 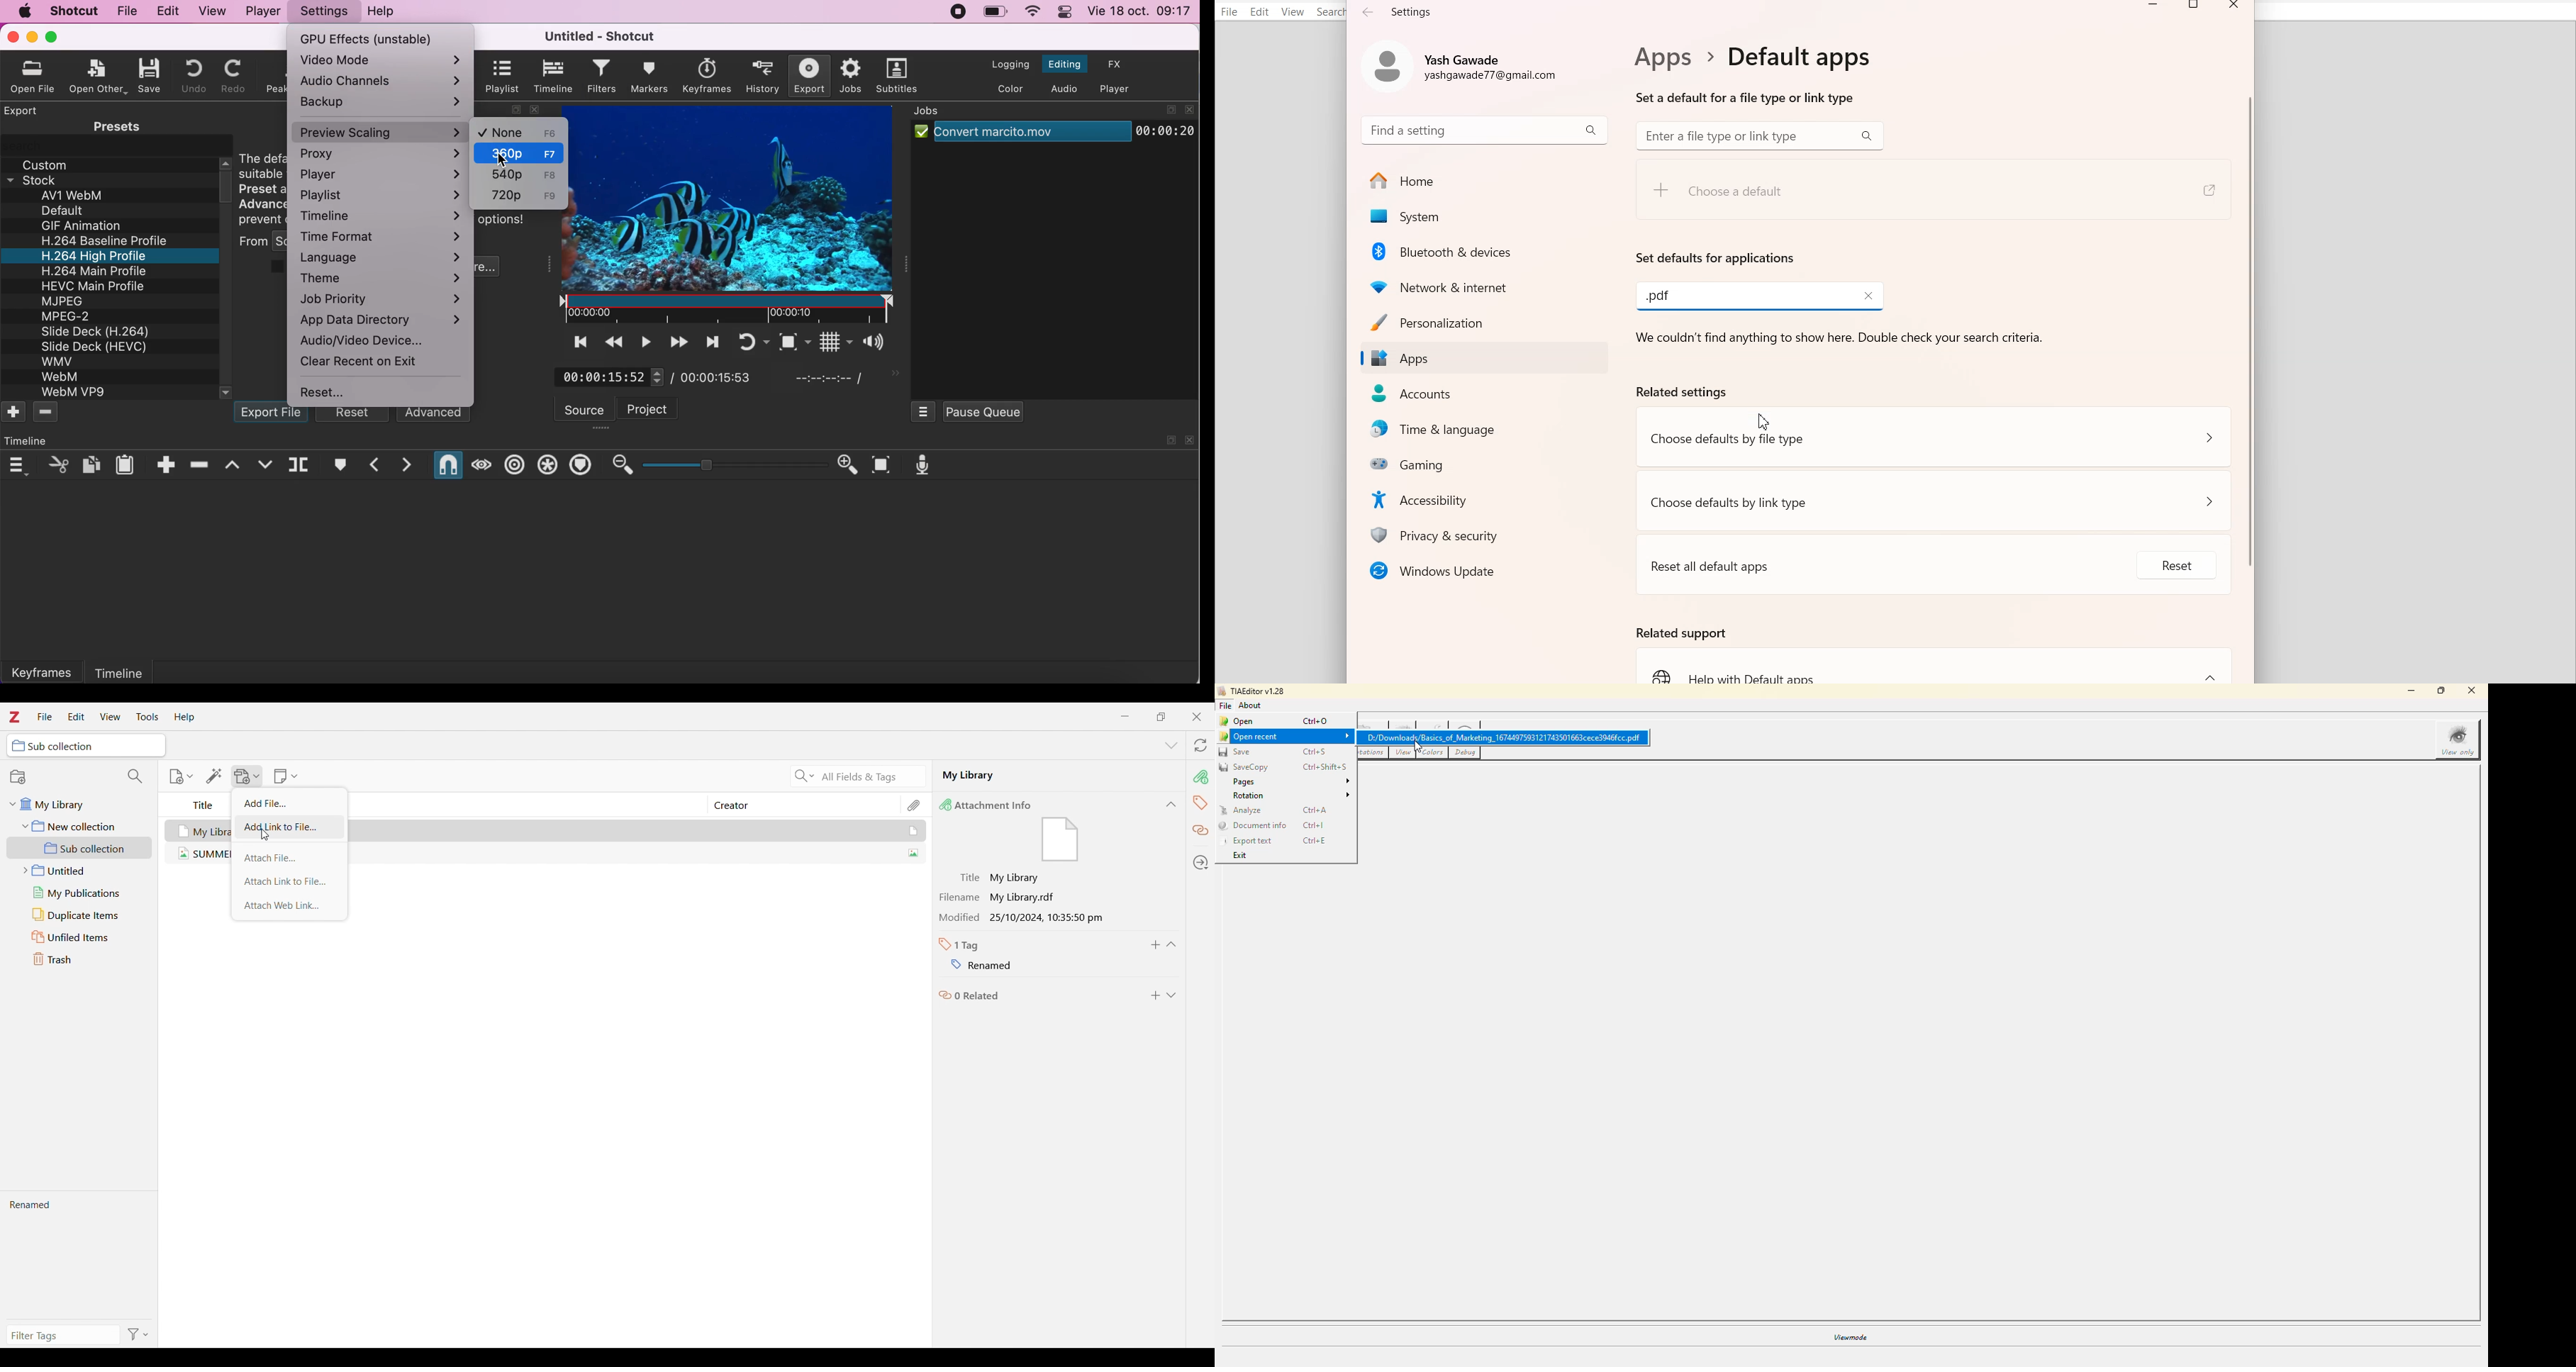 I want to click on edit, so click(x=166, y=10).